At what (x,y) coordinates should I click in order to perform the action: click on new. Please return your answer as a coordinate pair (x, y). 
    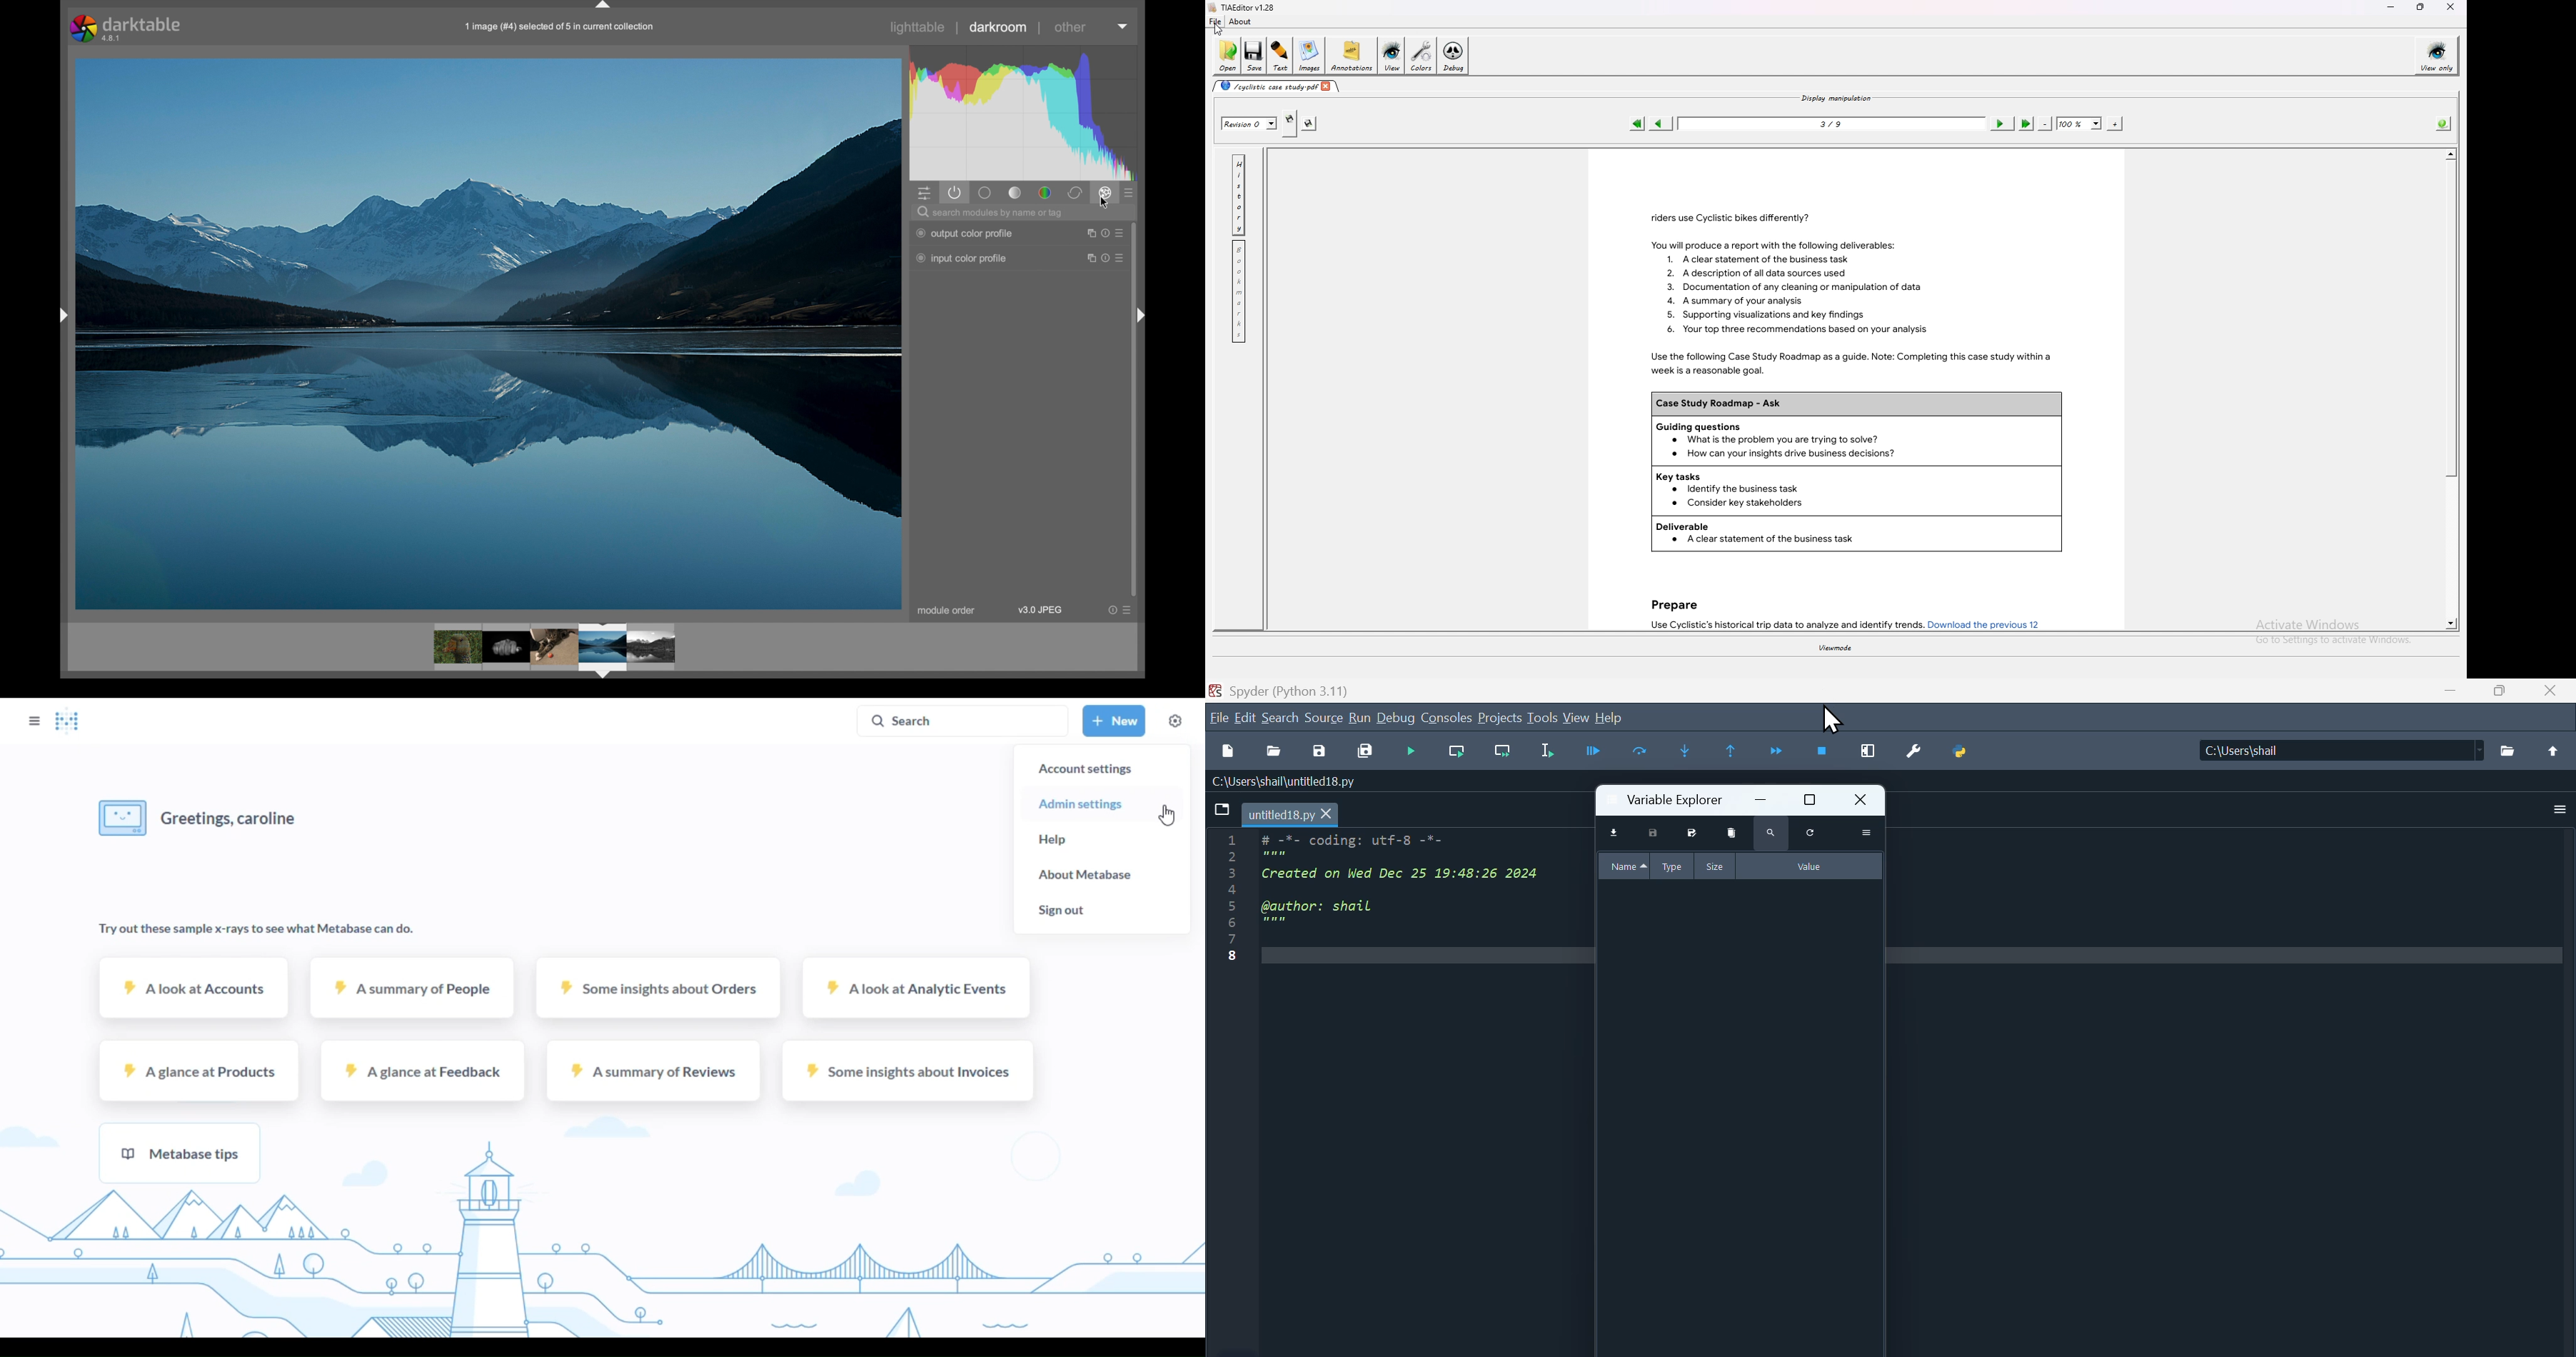
    Looking at the image, I should click on (1115, 720).